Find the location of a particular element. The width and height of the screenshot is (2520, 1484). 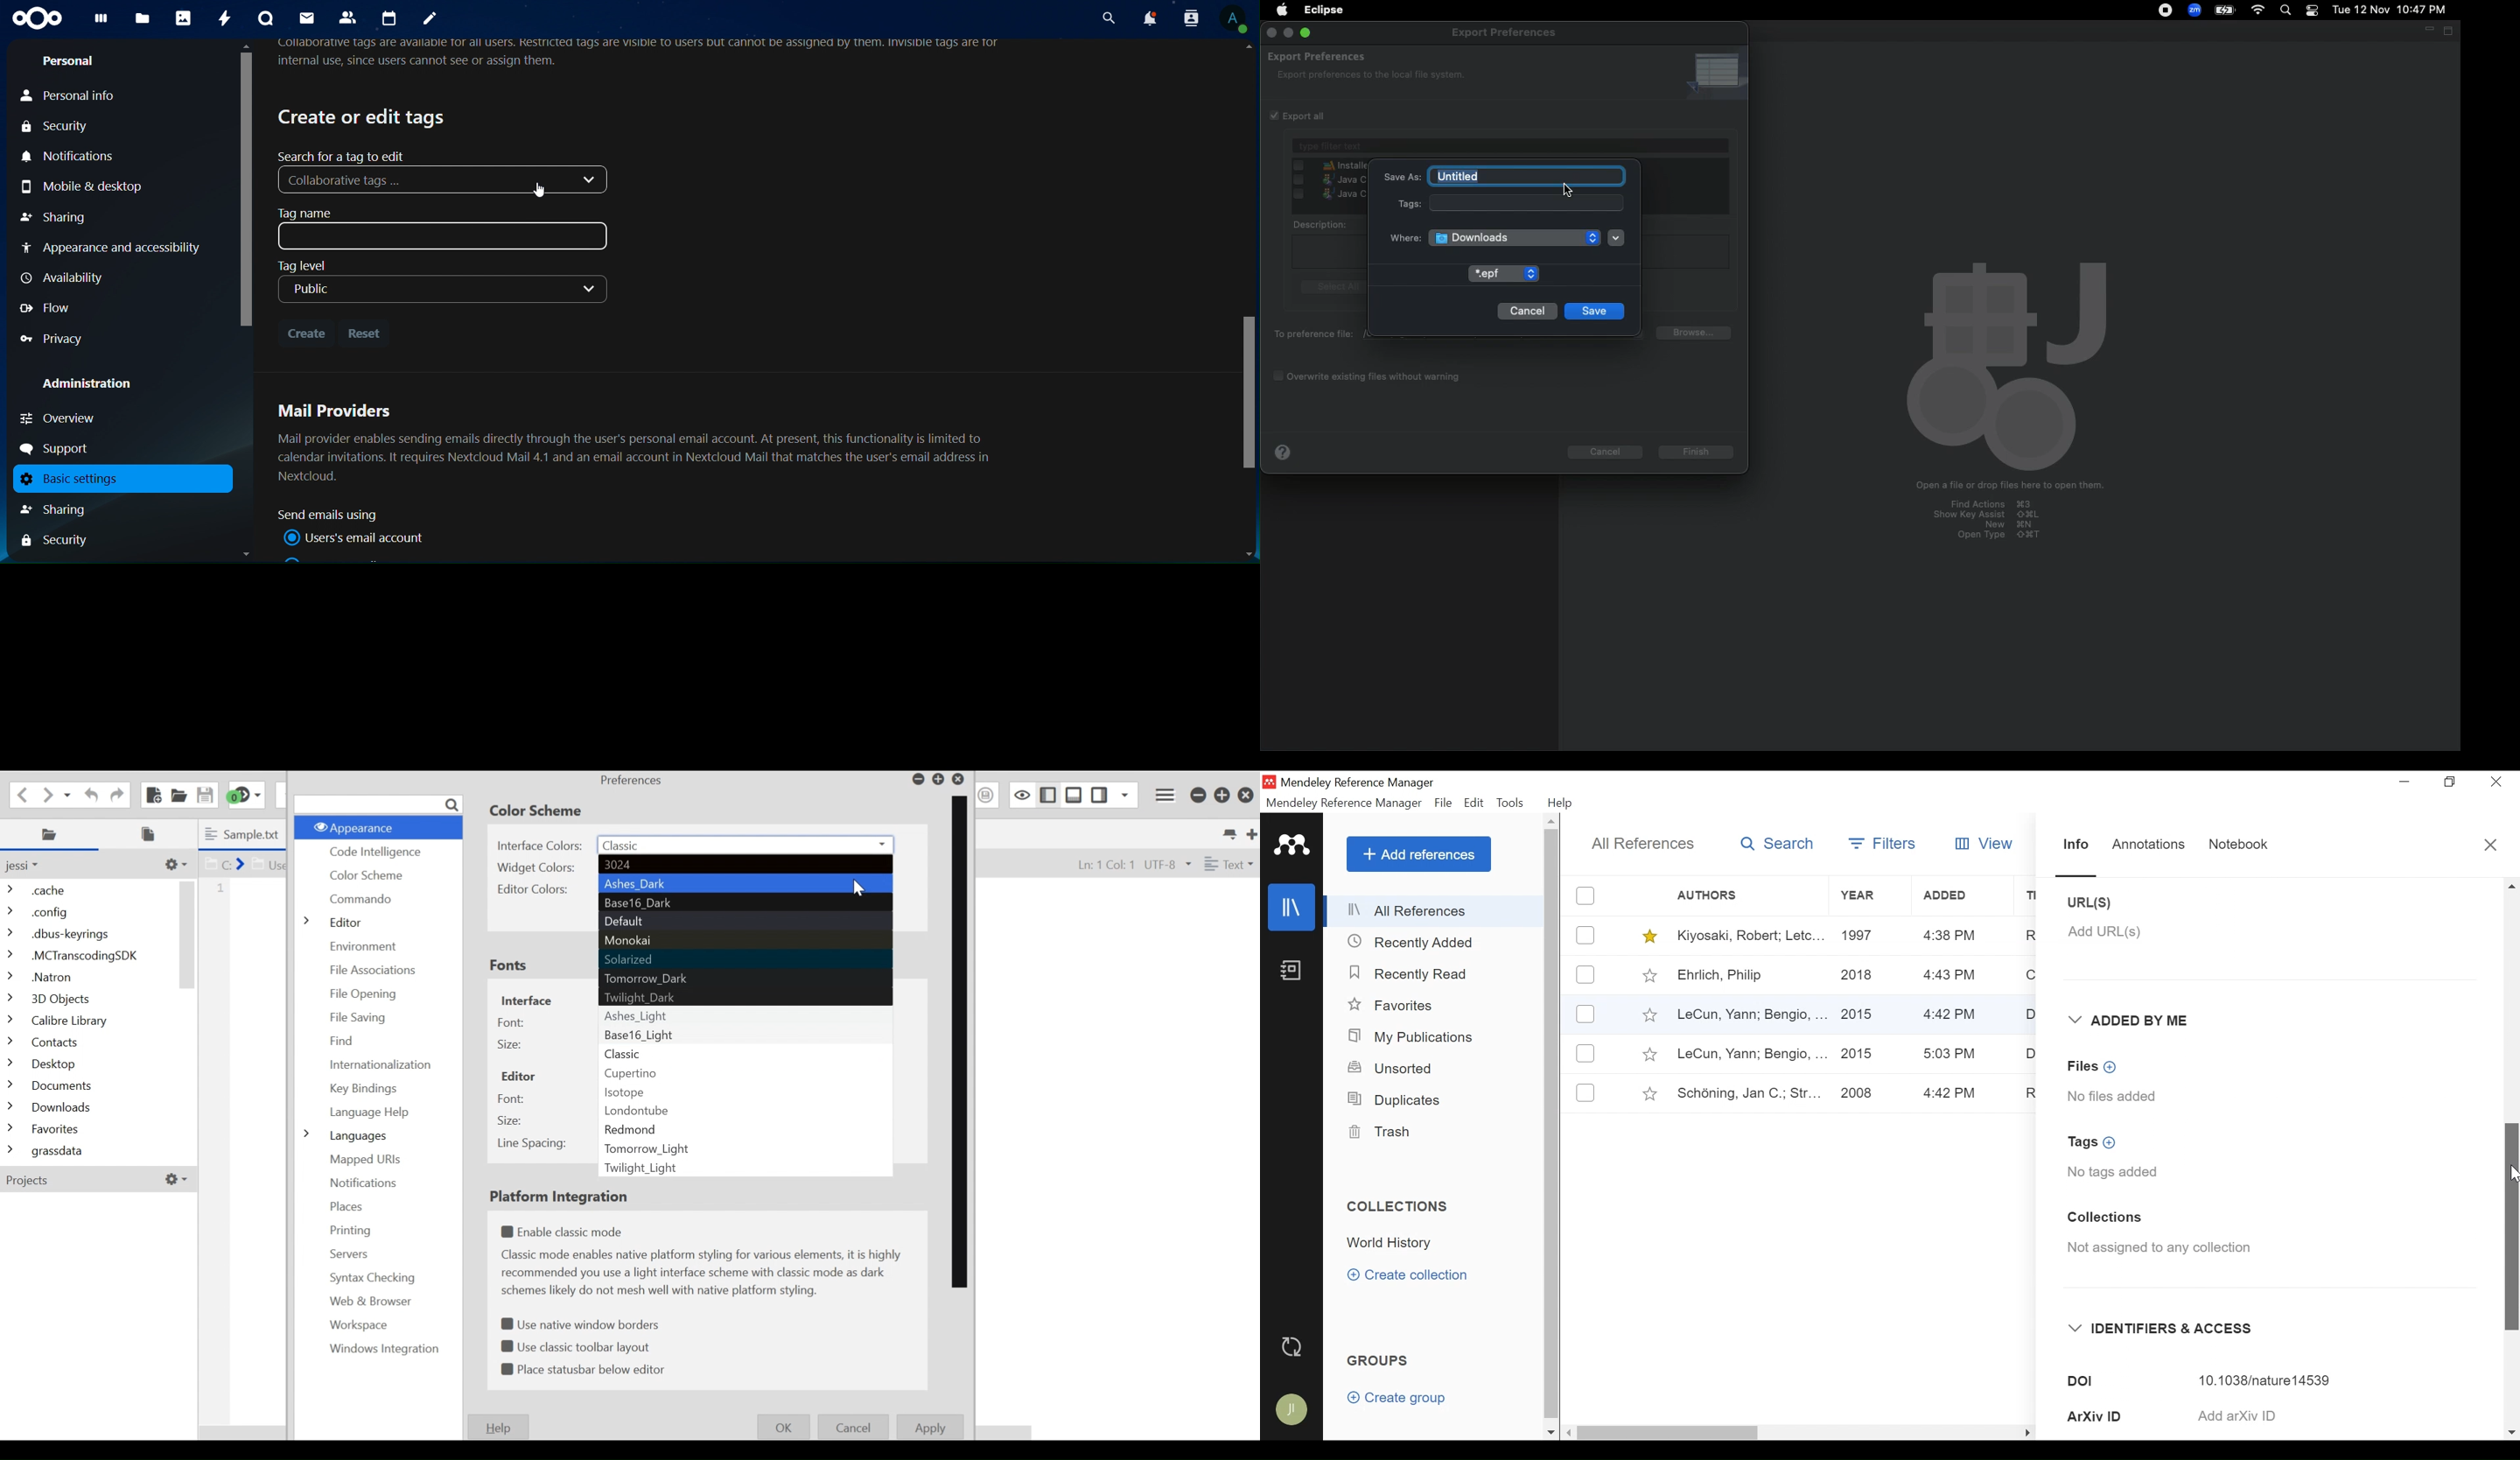

4:42 PM is located at coordinates (1951, 1094).